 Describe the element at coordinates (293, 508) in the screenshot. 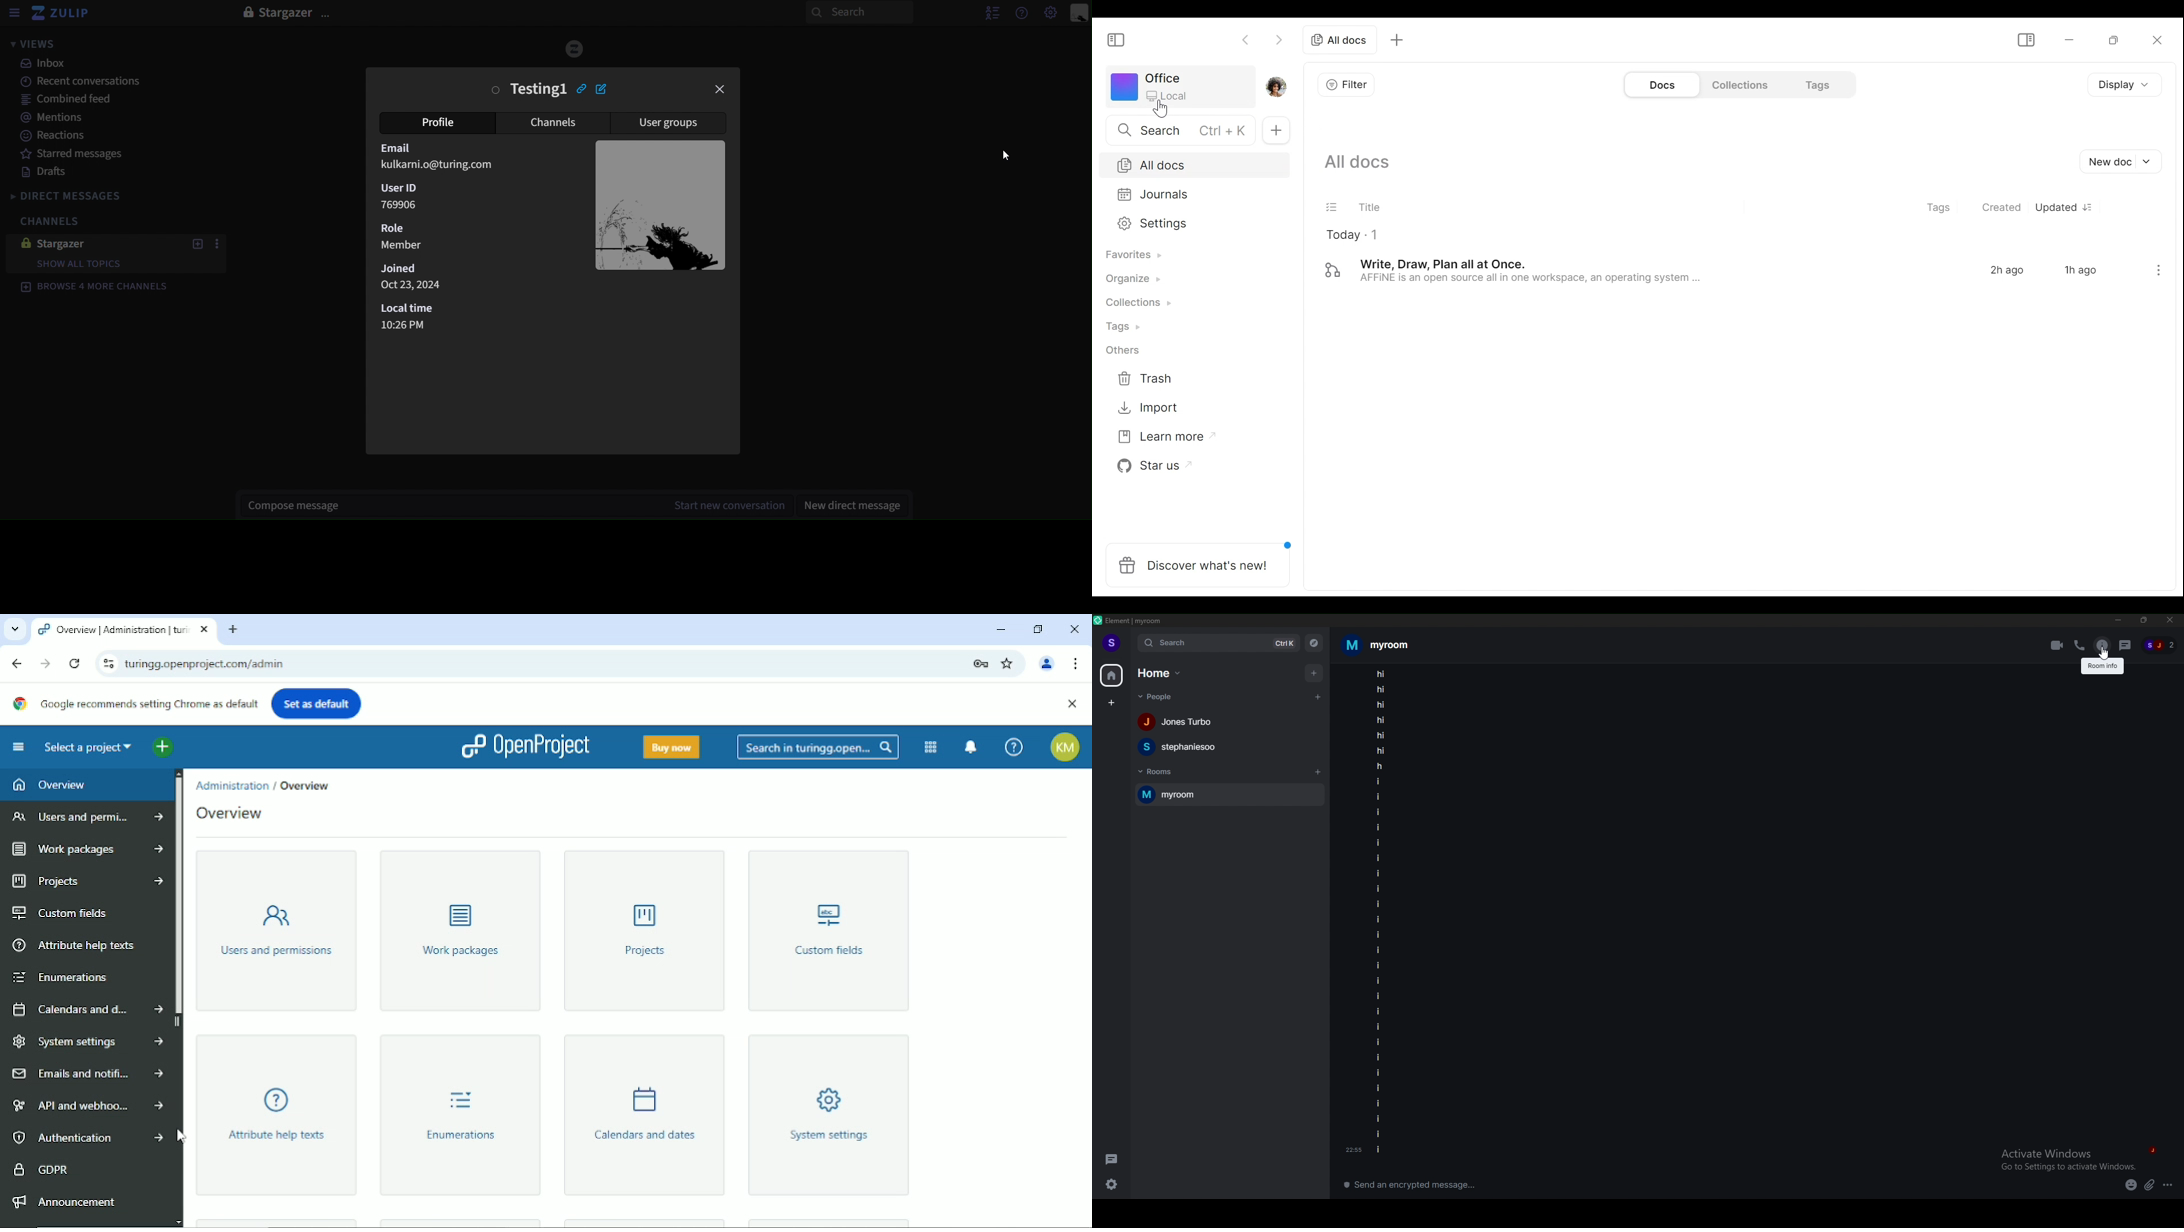

I see `compose message` at that location.